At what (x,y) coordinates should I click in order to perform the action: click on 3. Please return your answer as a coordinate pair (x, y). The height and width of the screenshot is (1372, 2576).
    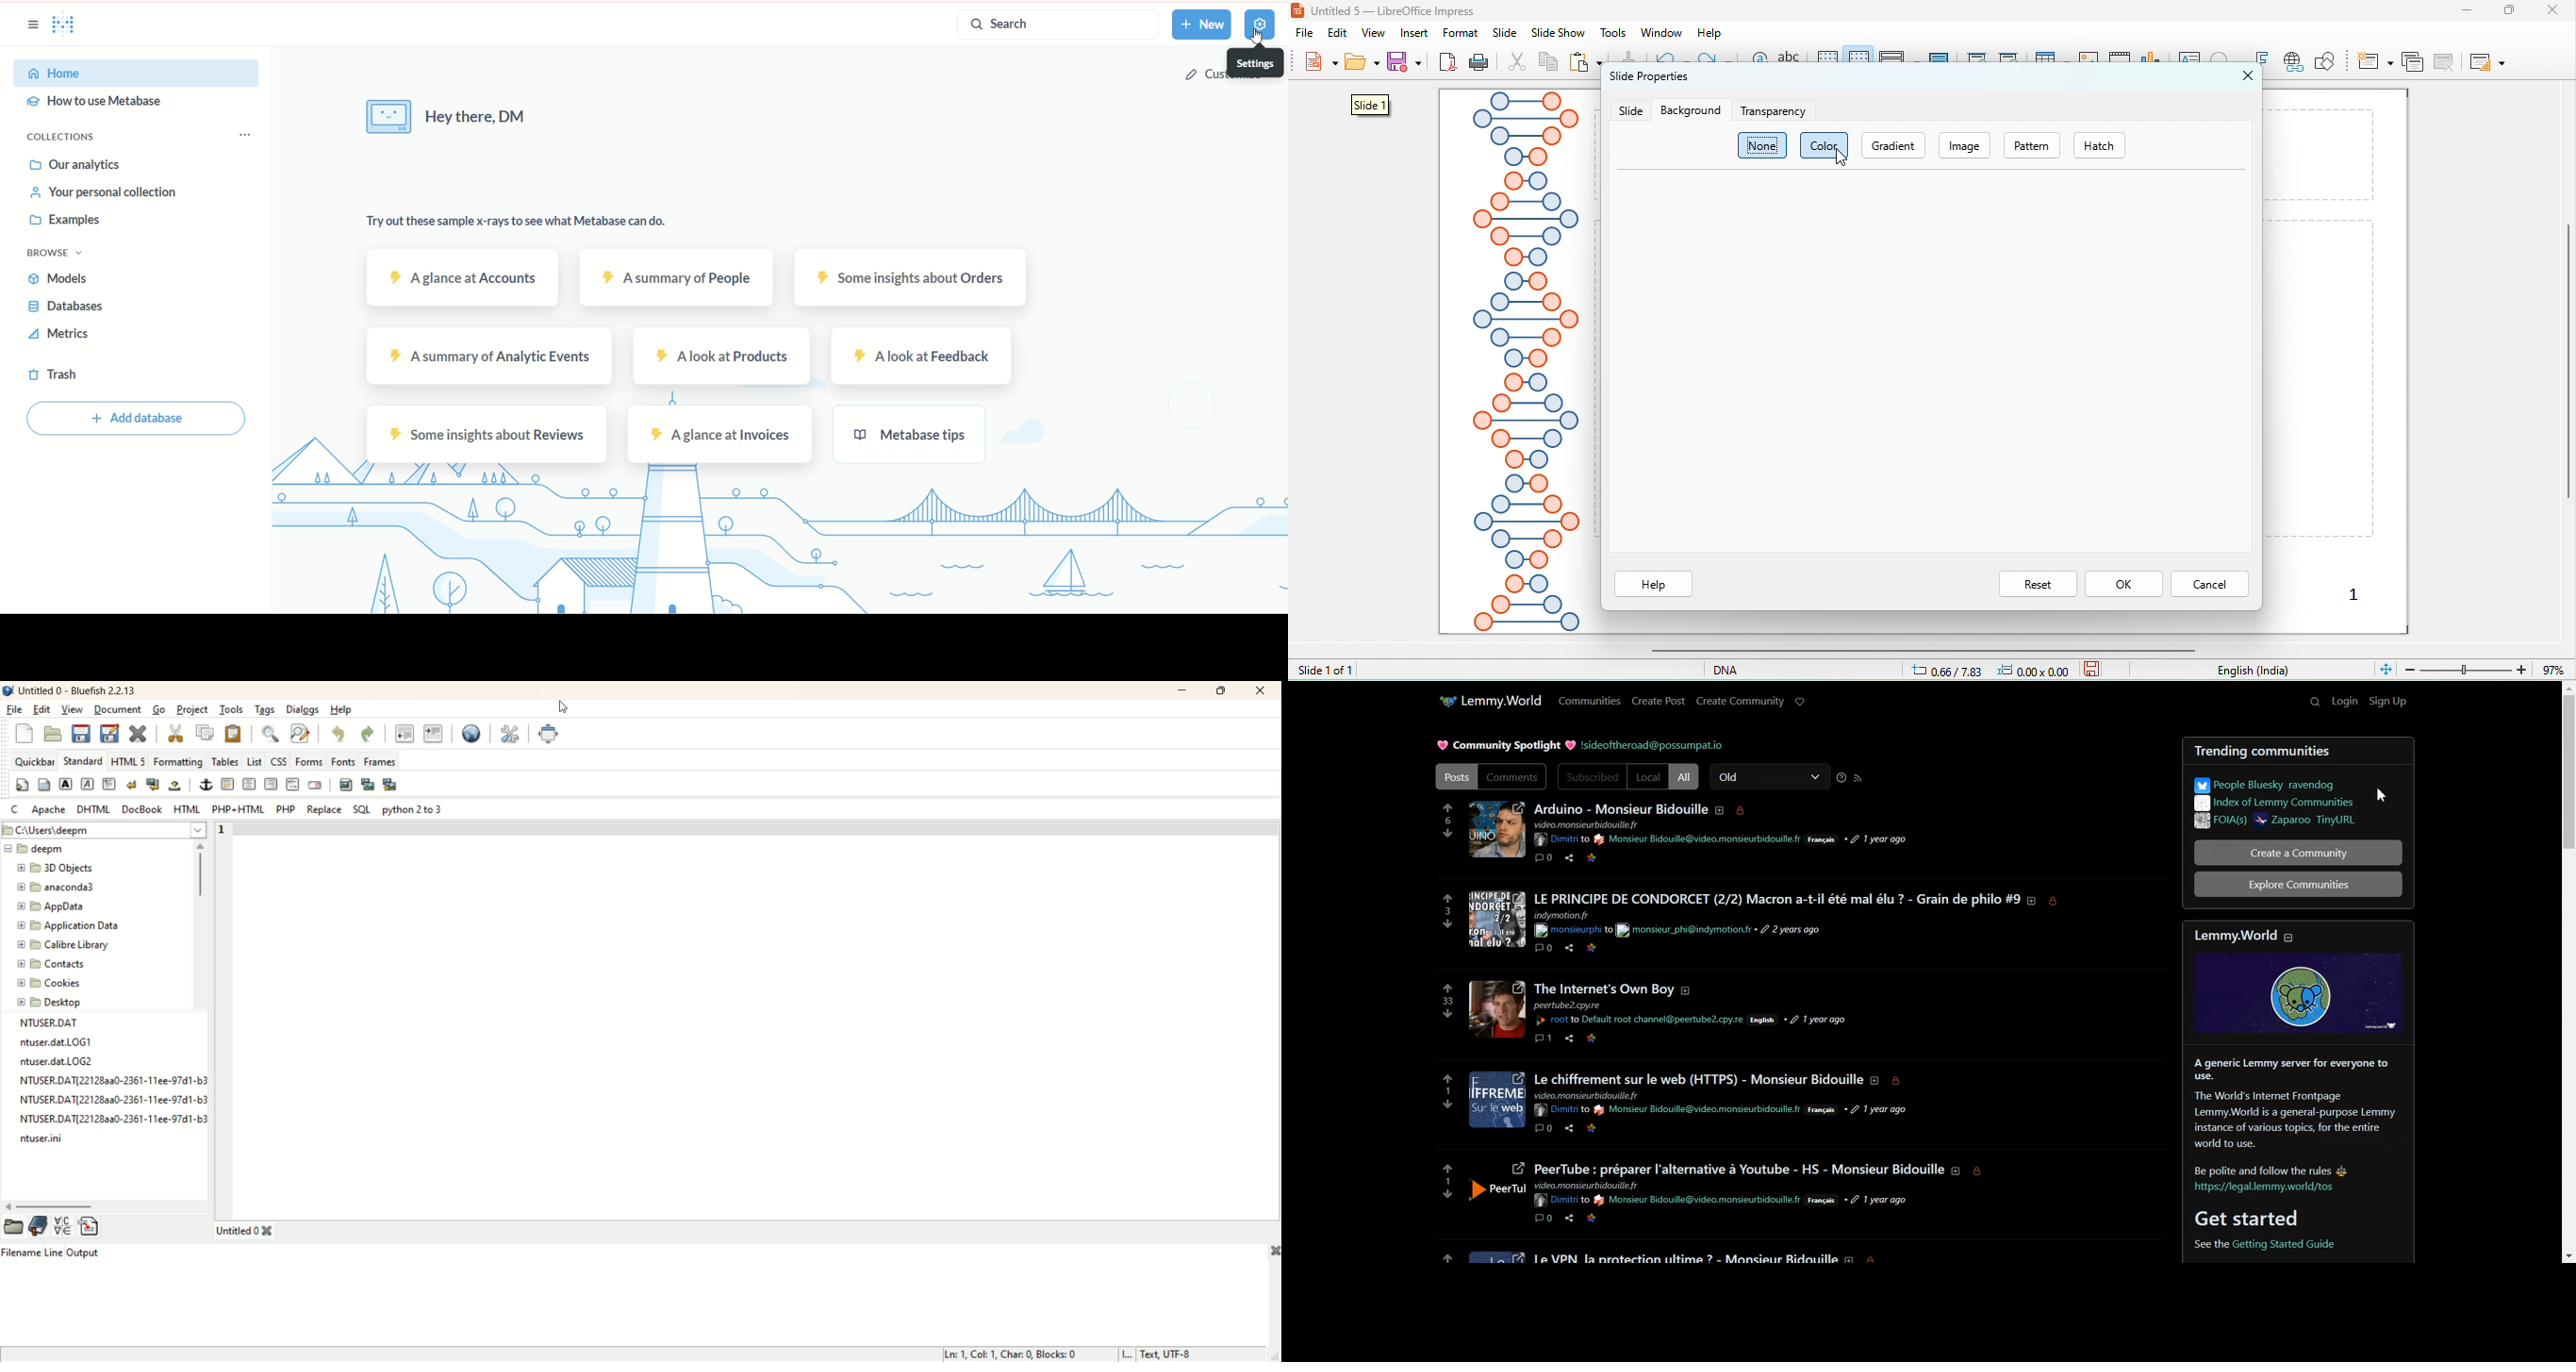
    Looking at the image, I should click on (1439, 911).